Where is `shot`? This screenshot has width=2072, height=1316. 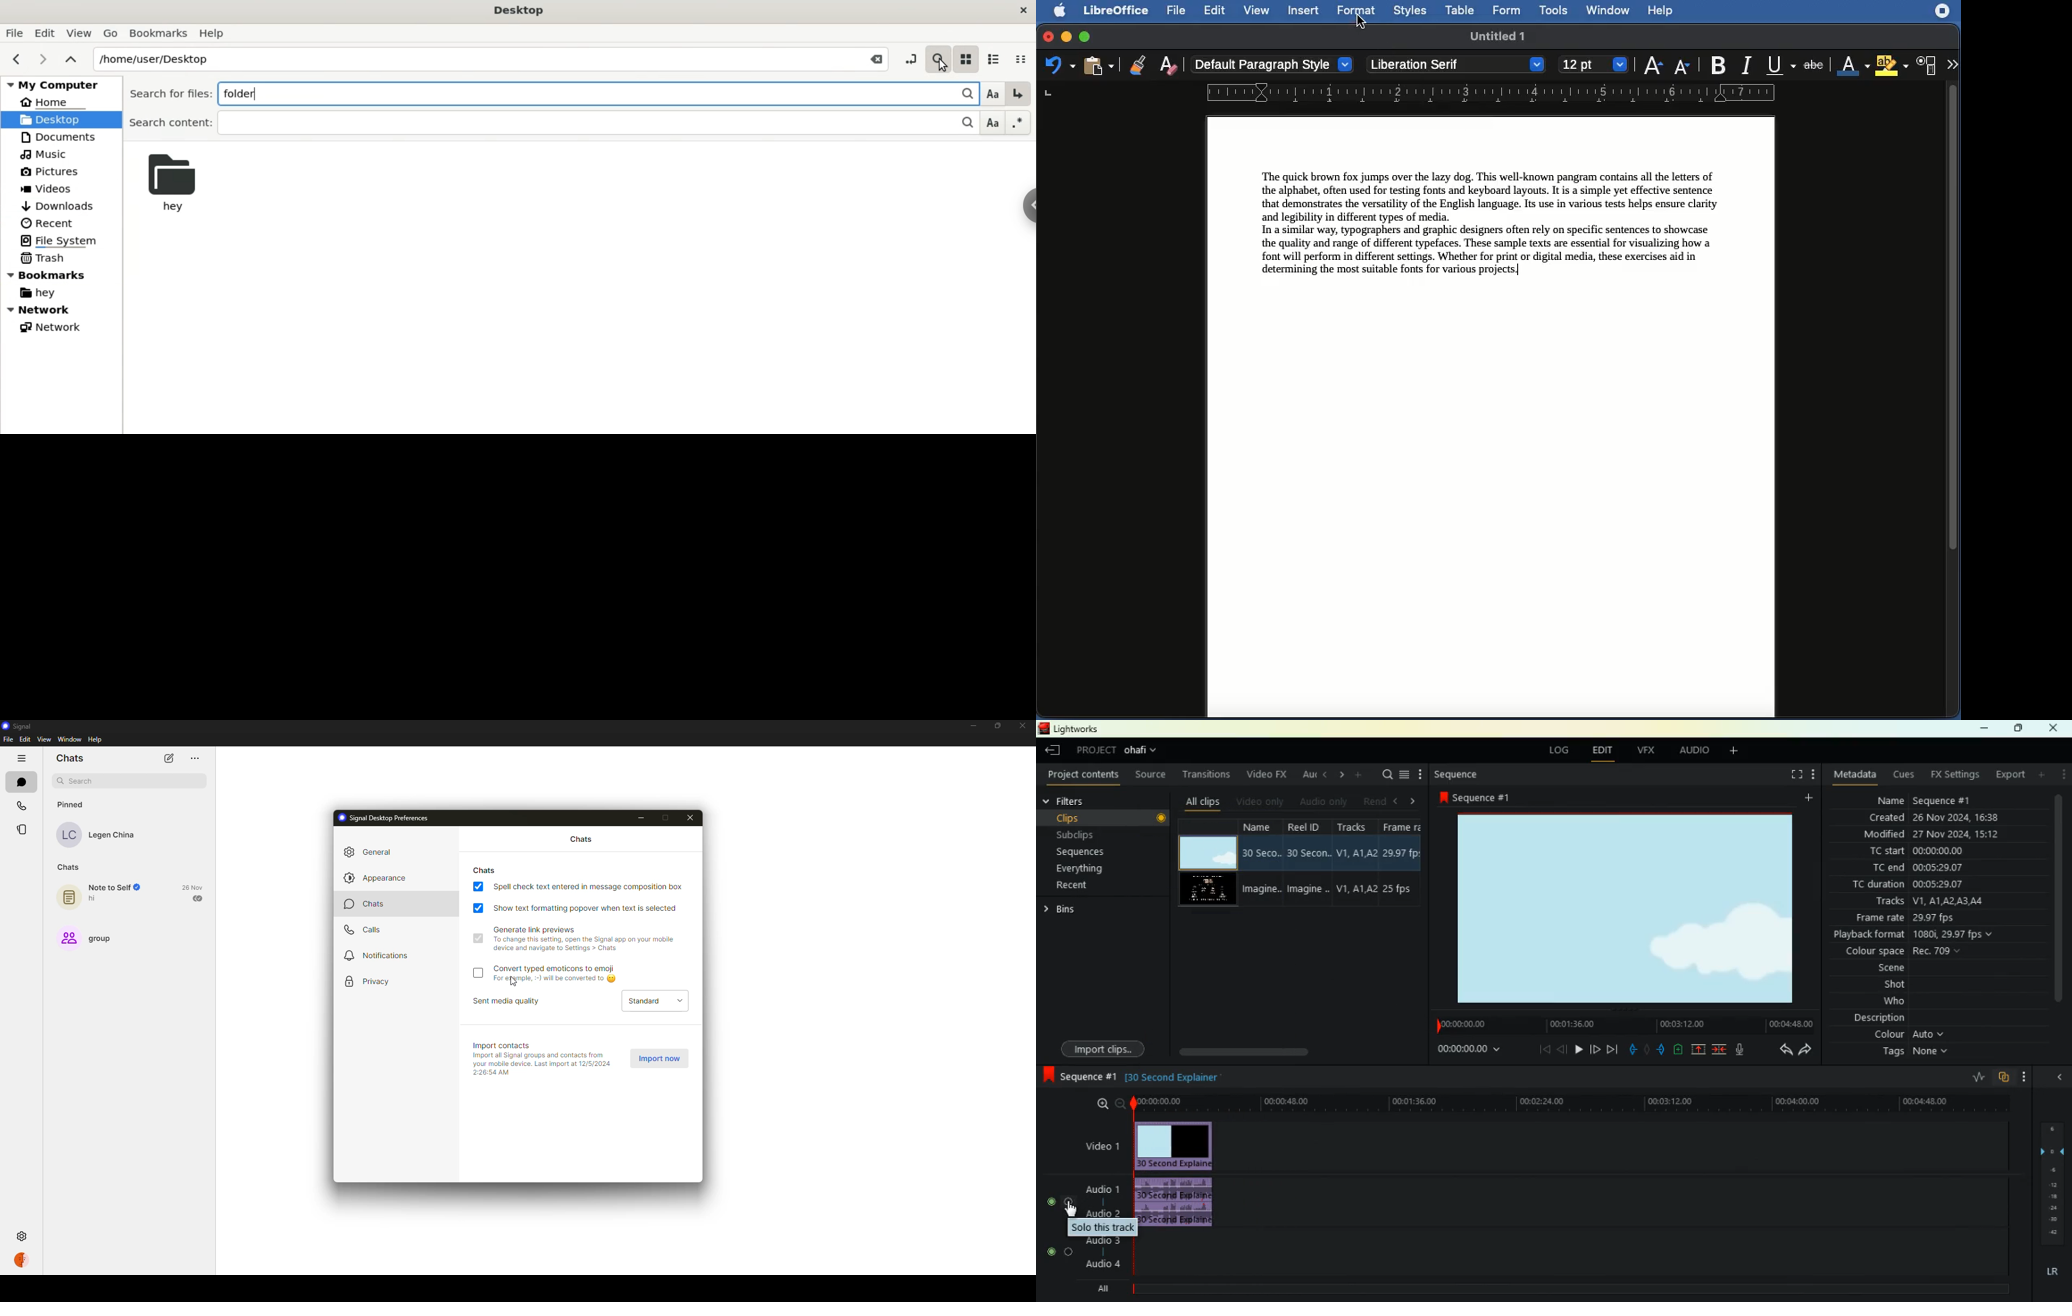 shot is located at coordinates (1899, 985).